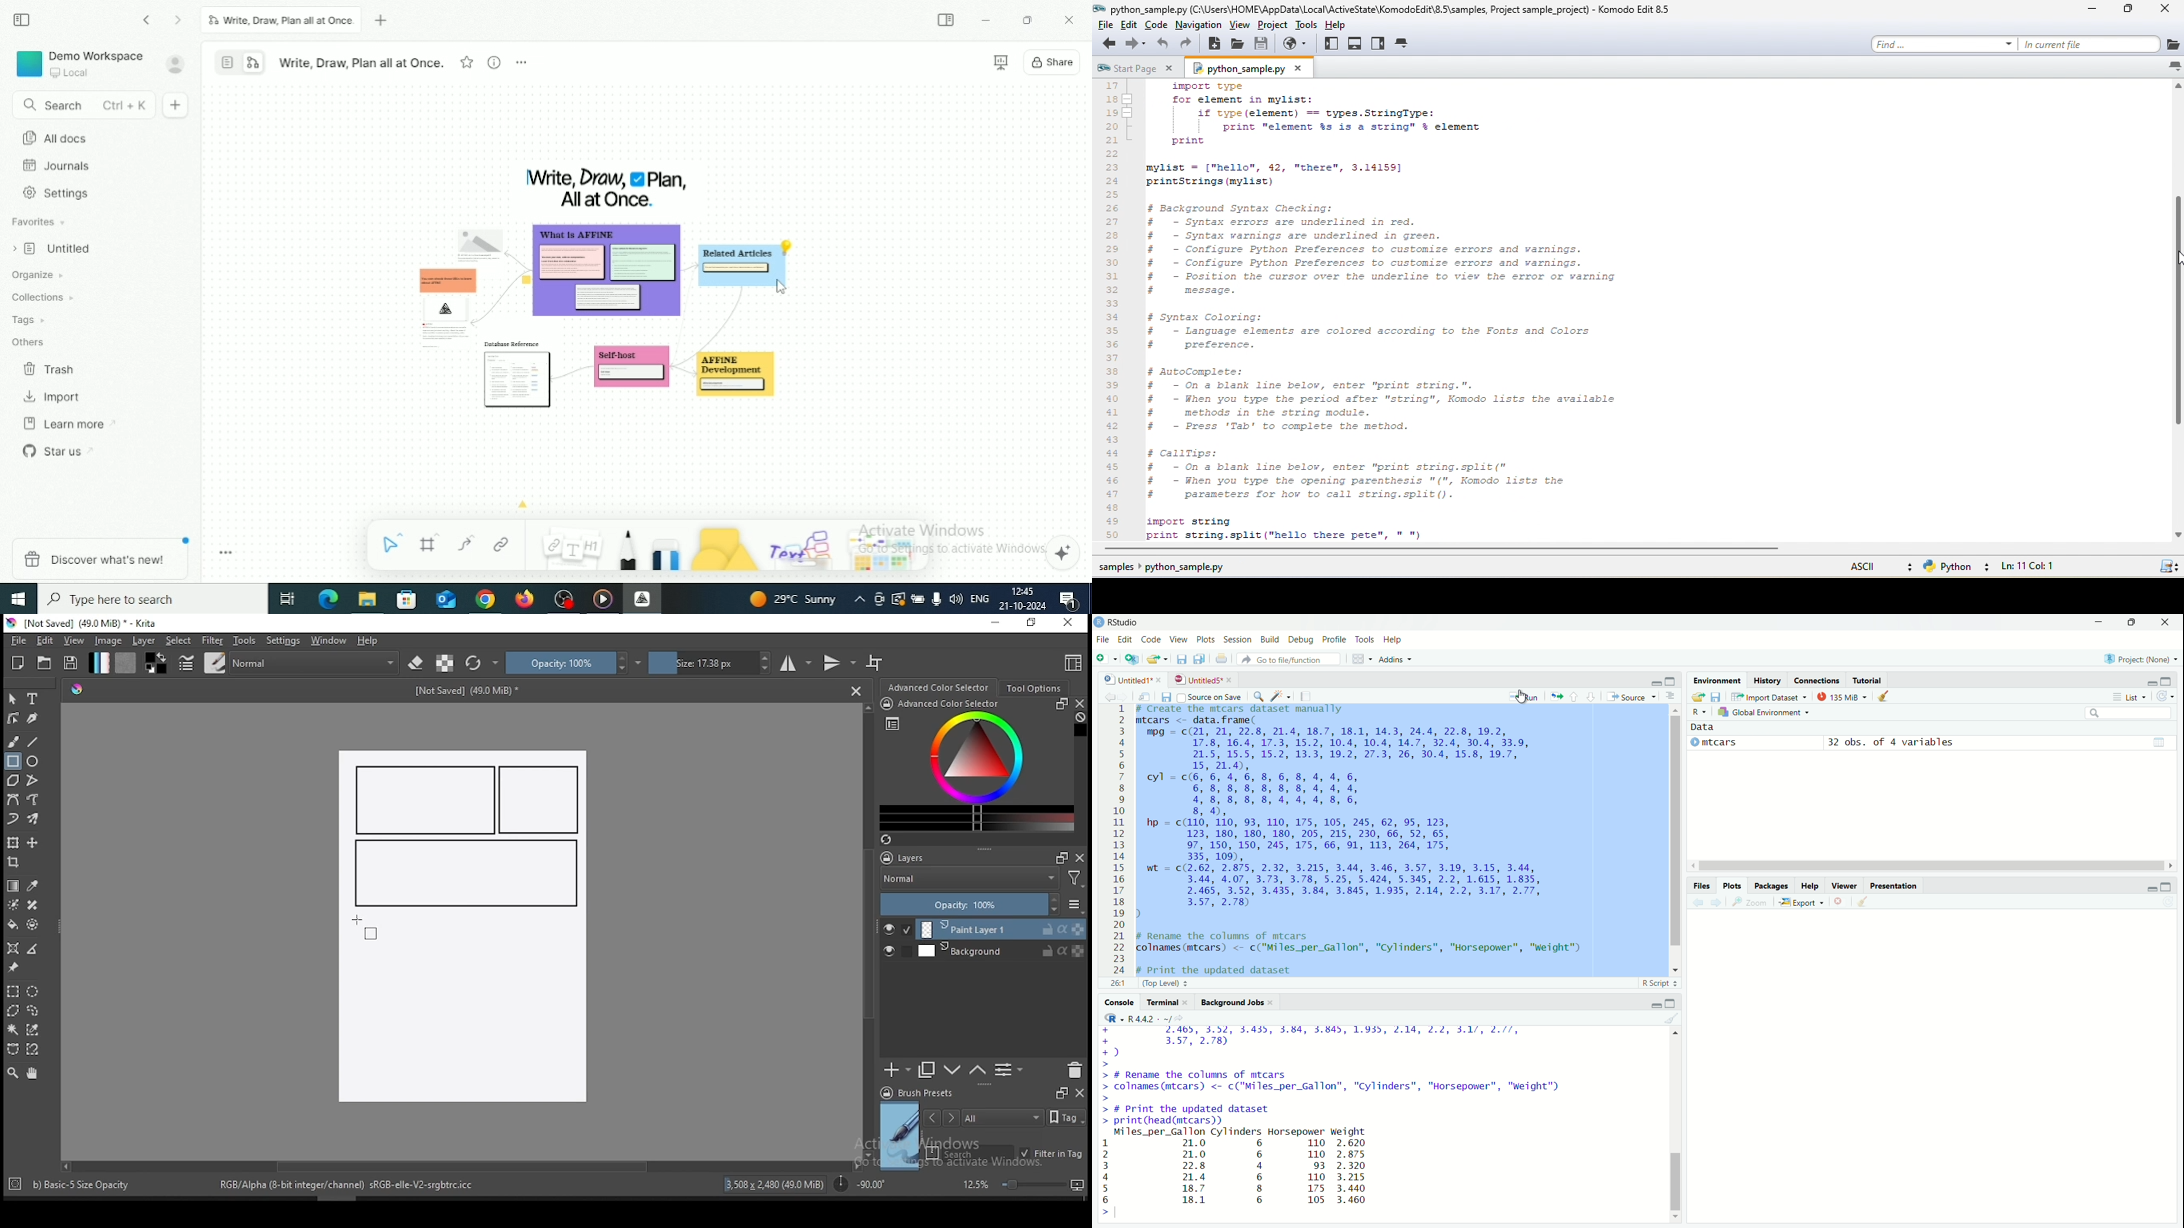  Describe the element at coordinates (33, 699) in the screenshot. I see `text tool` at that location.